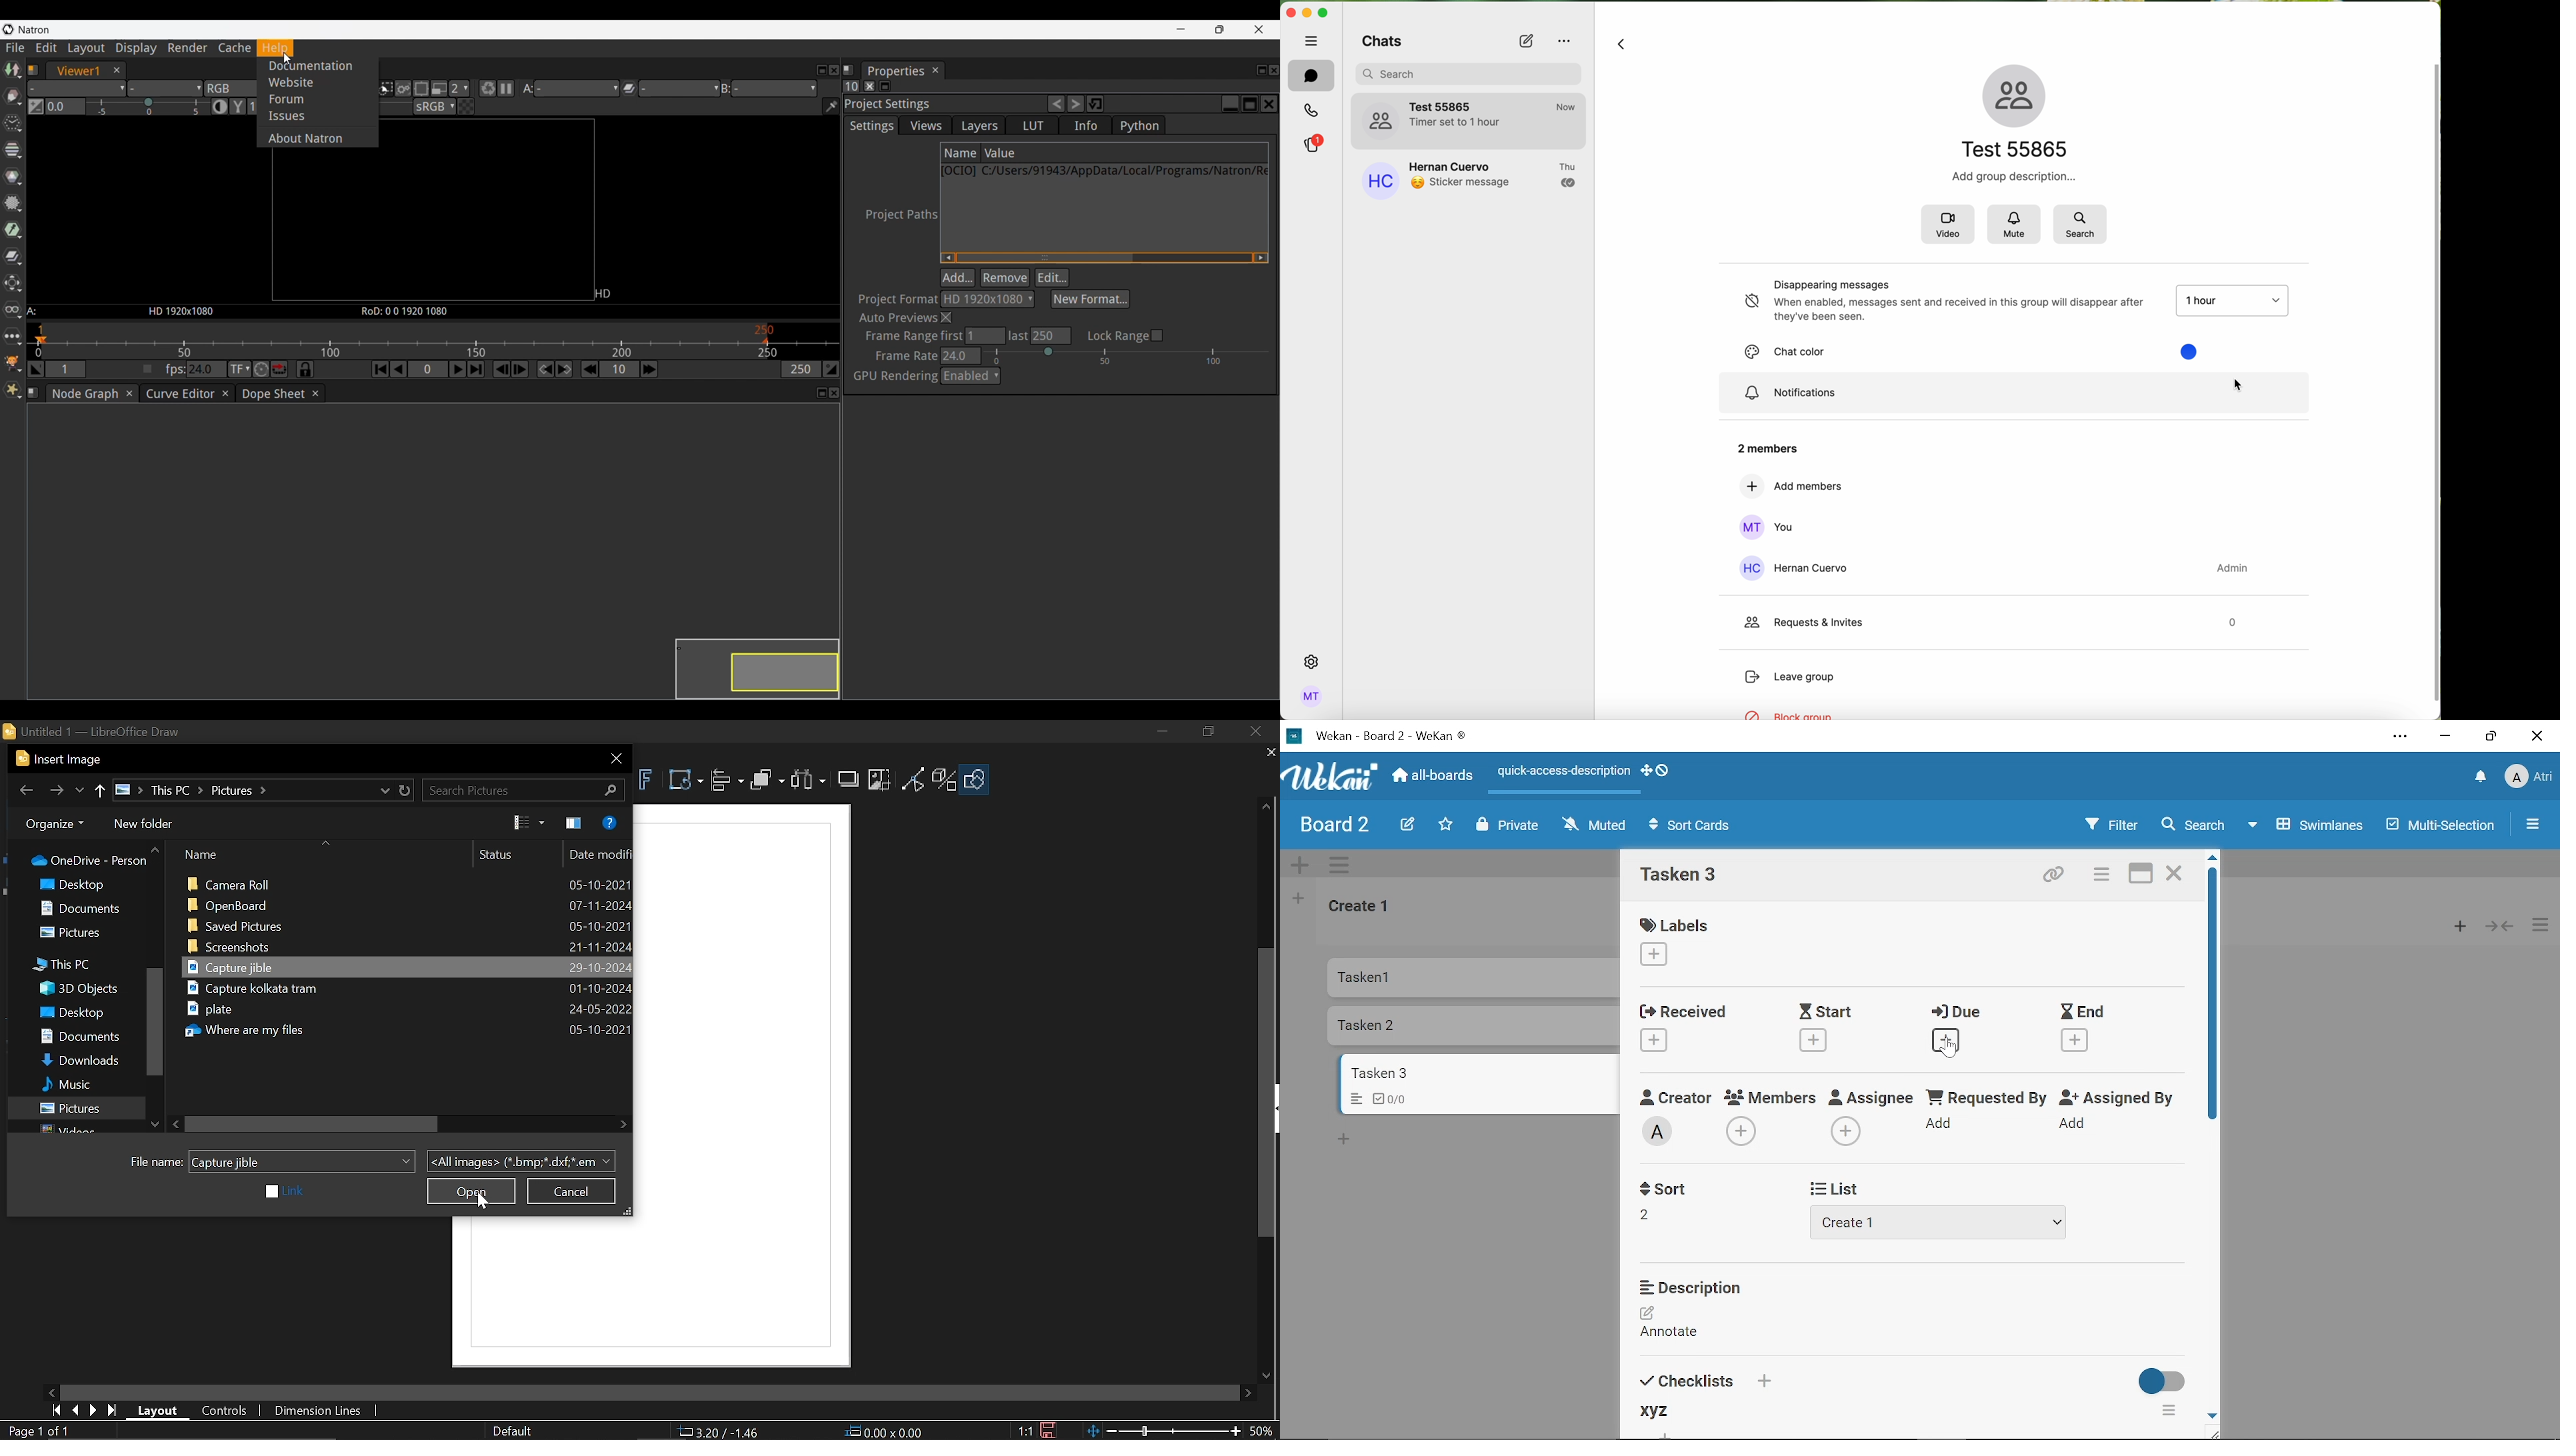 The height and width of the screenshot is (1456, 2576). What do you see at coordinates (749, 1088) in the screenshot?
I see `frame` at bounding box center [749, 1088].